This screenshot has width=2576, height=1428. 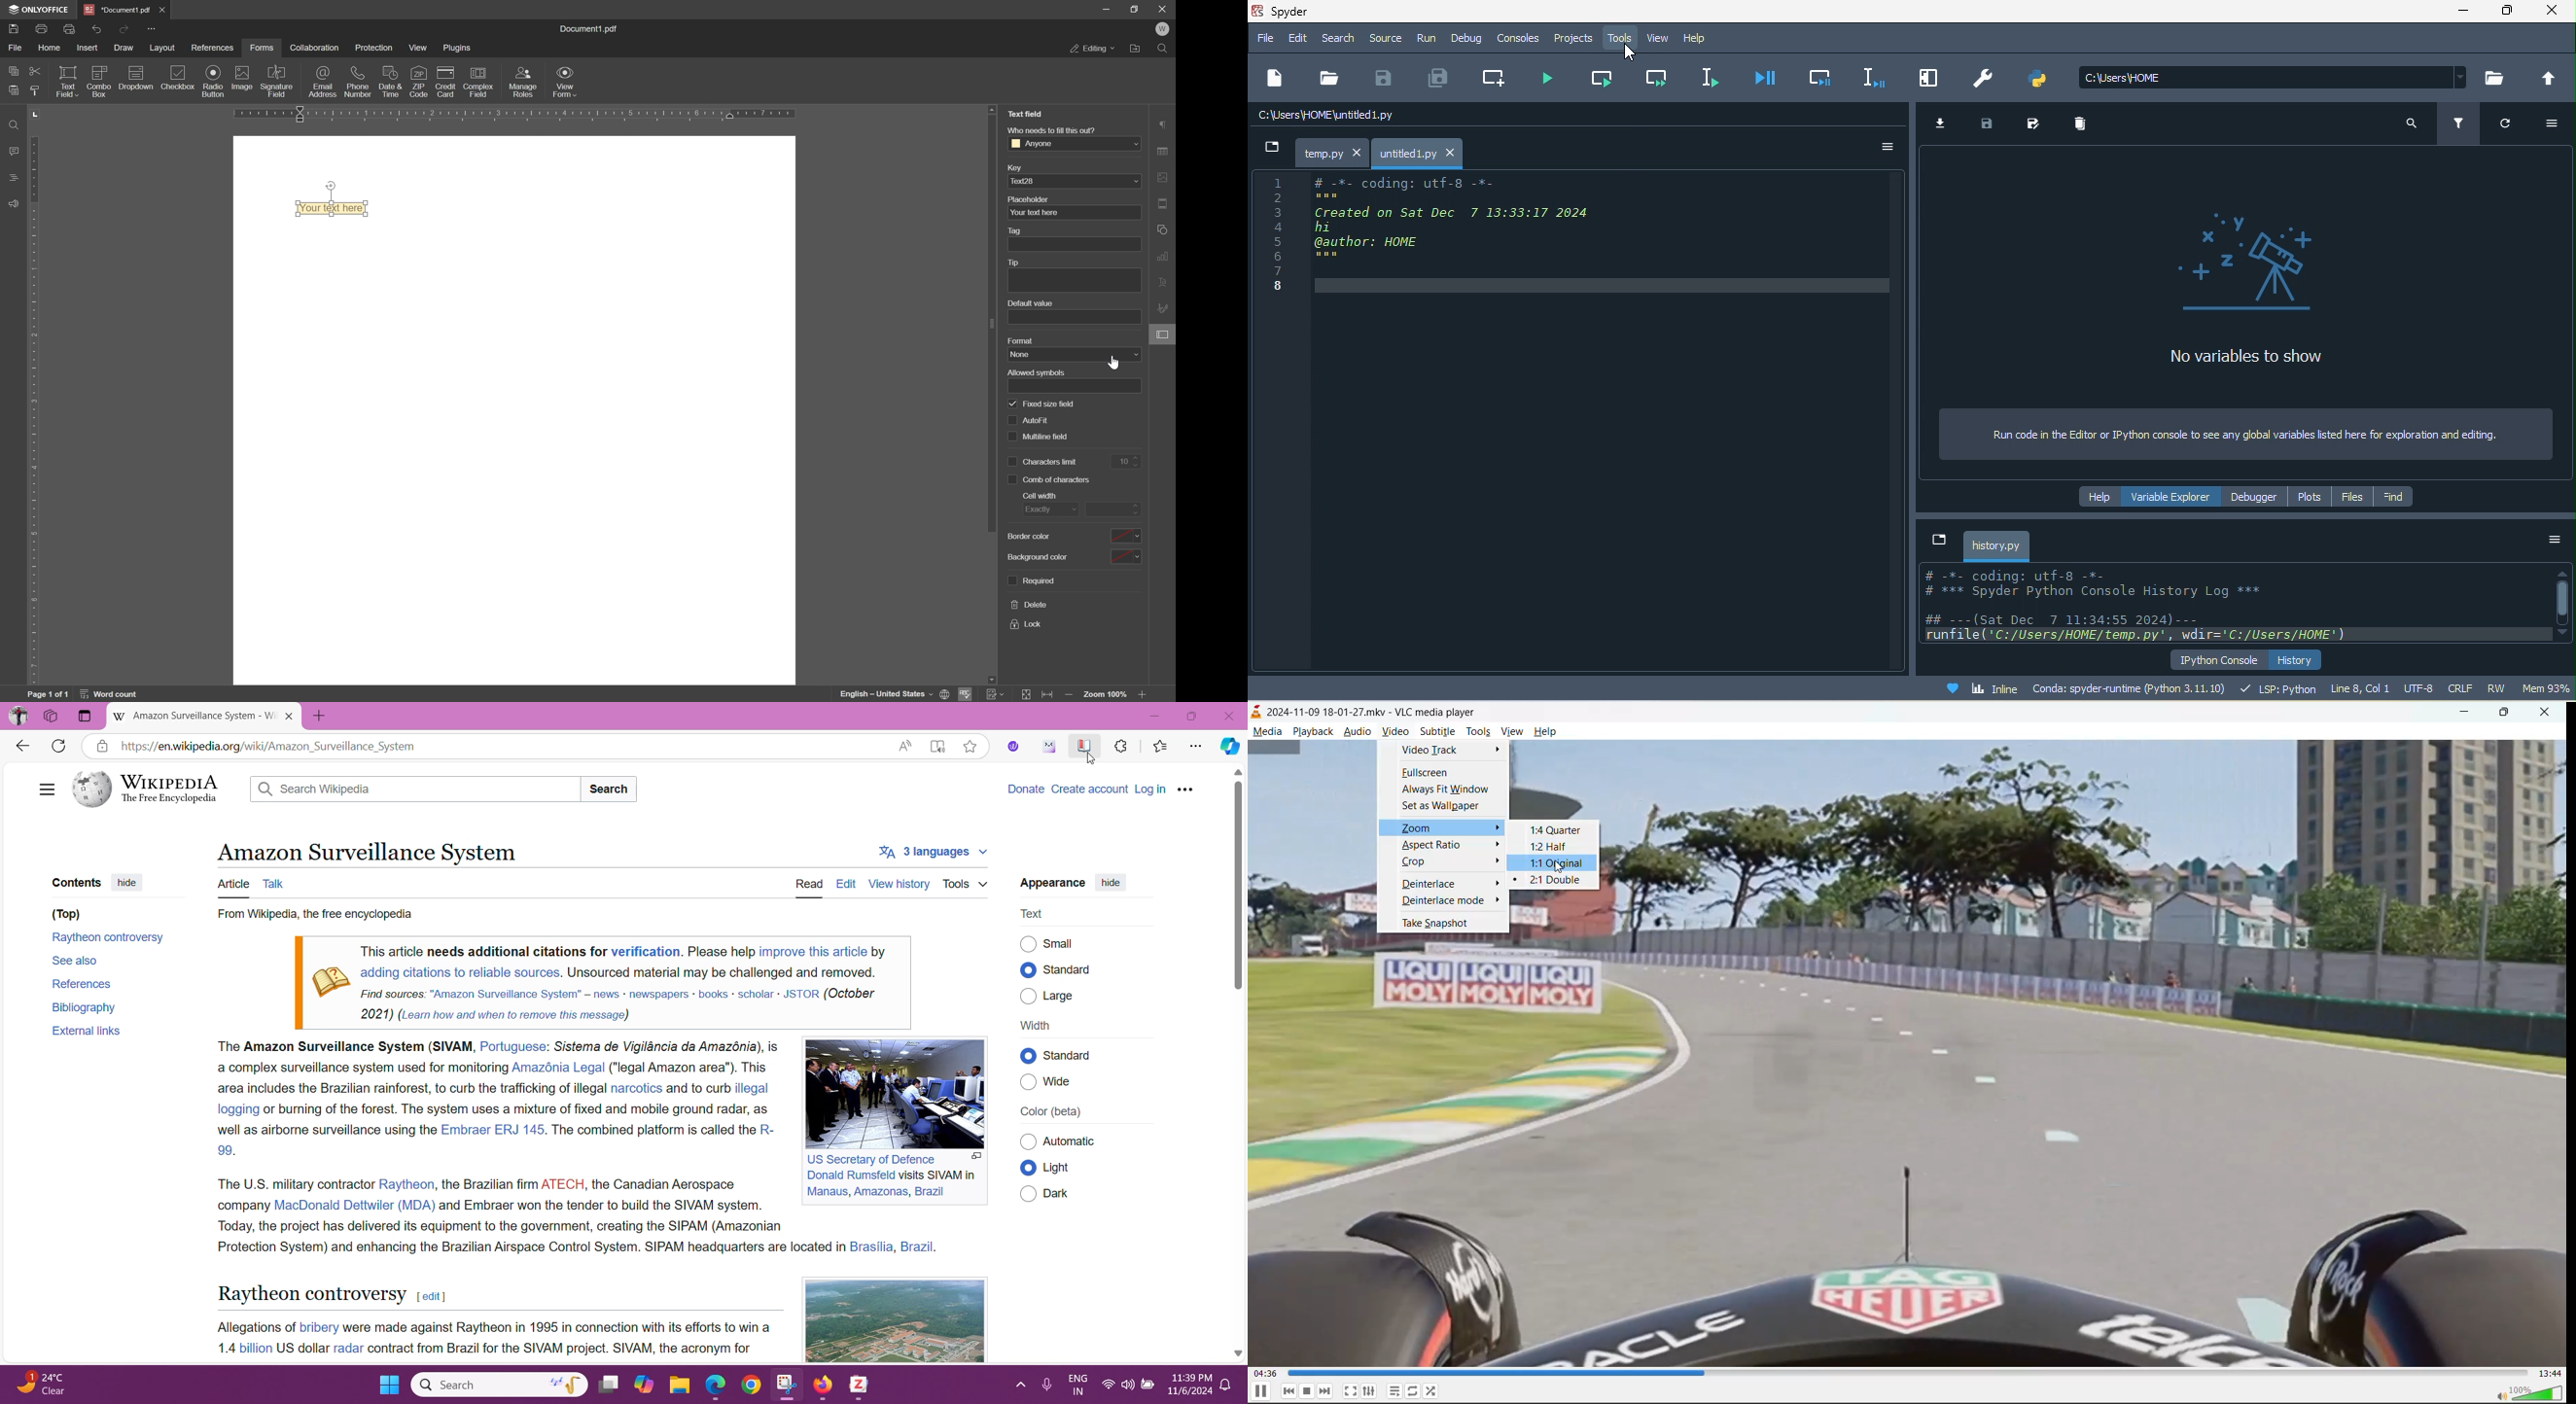 What do you see at coordinates (52, 716) in the screenshot?
I see `` at bounding box center [52, 716].